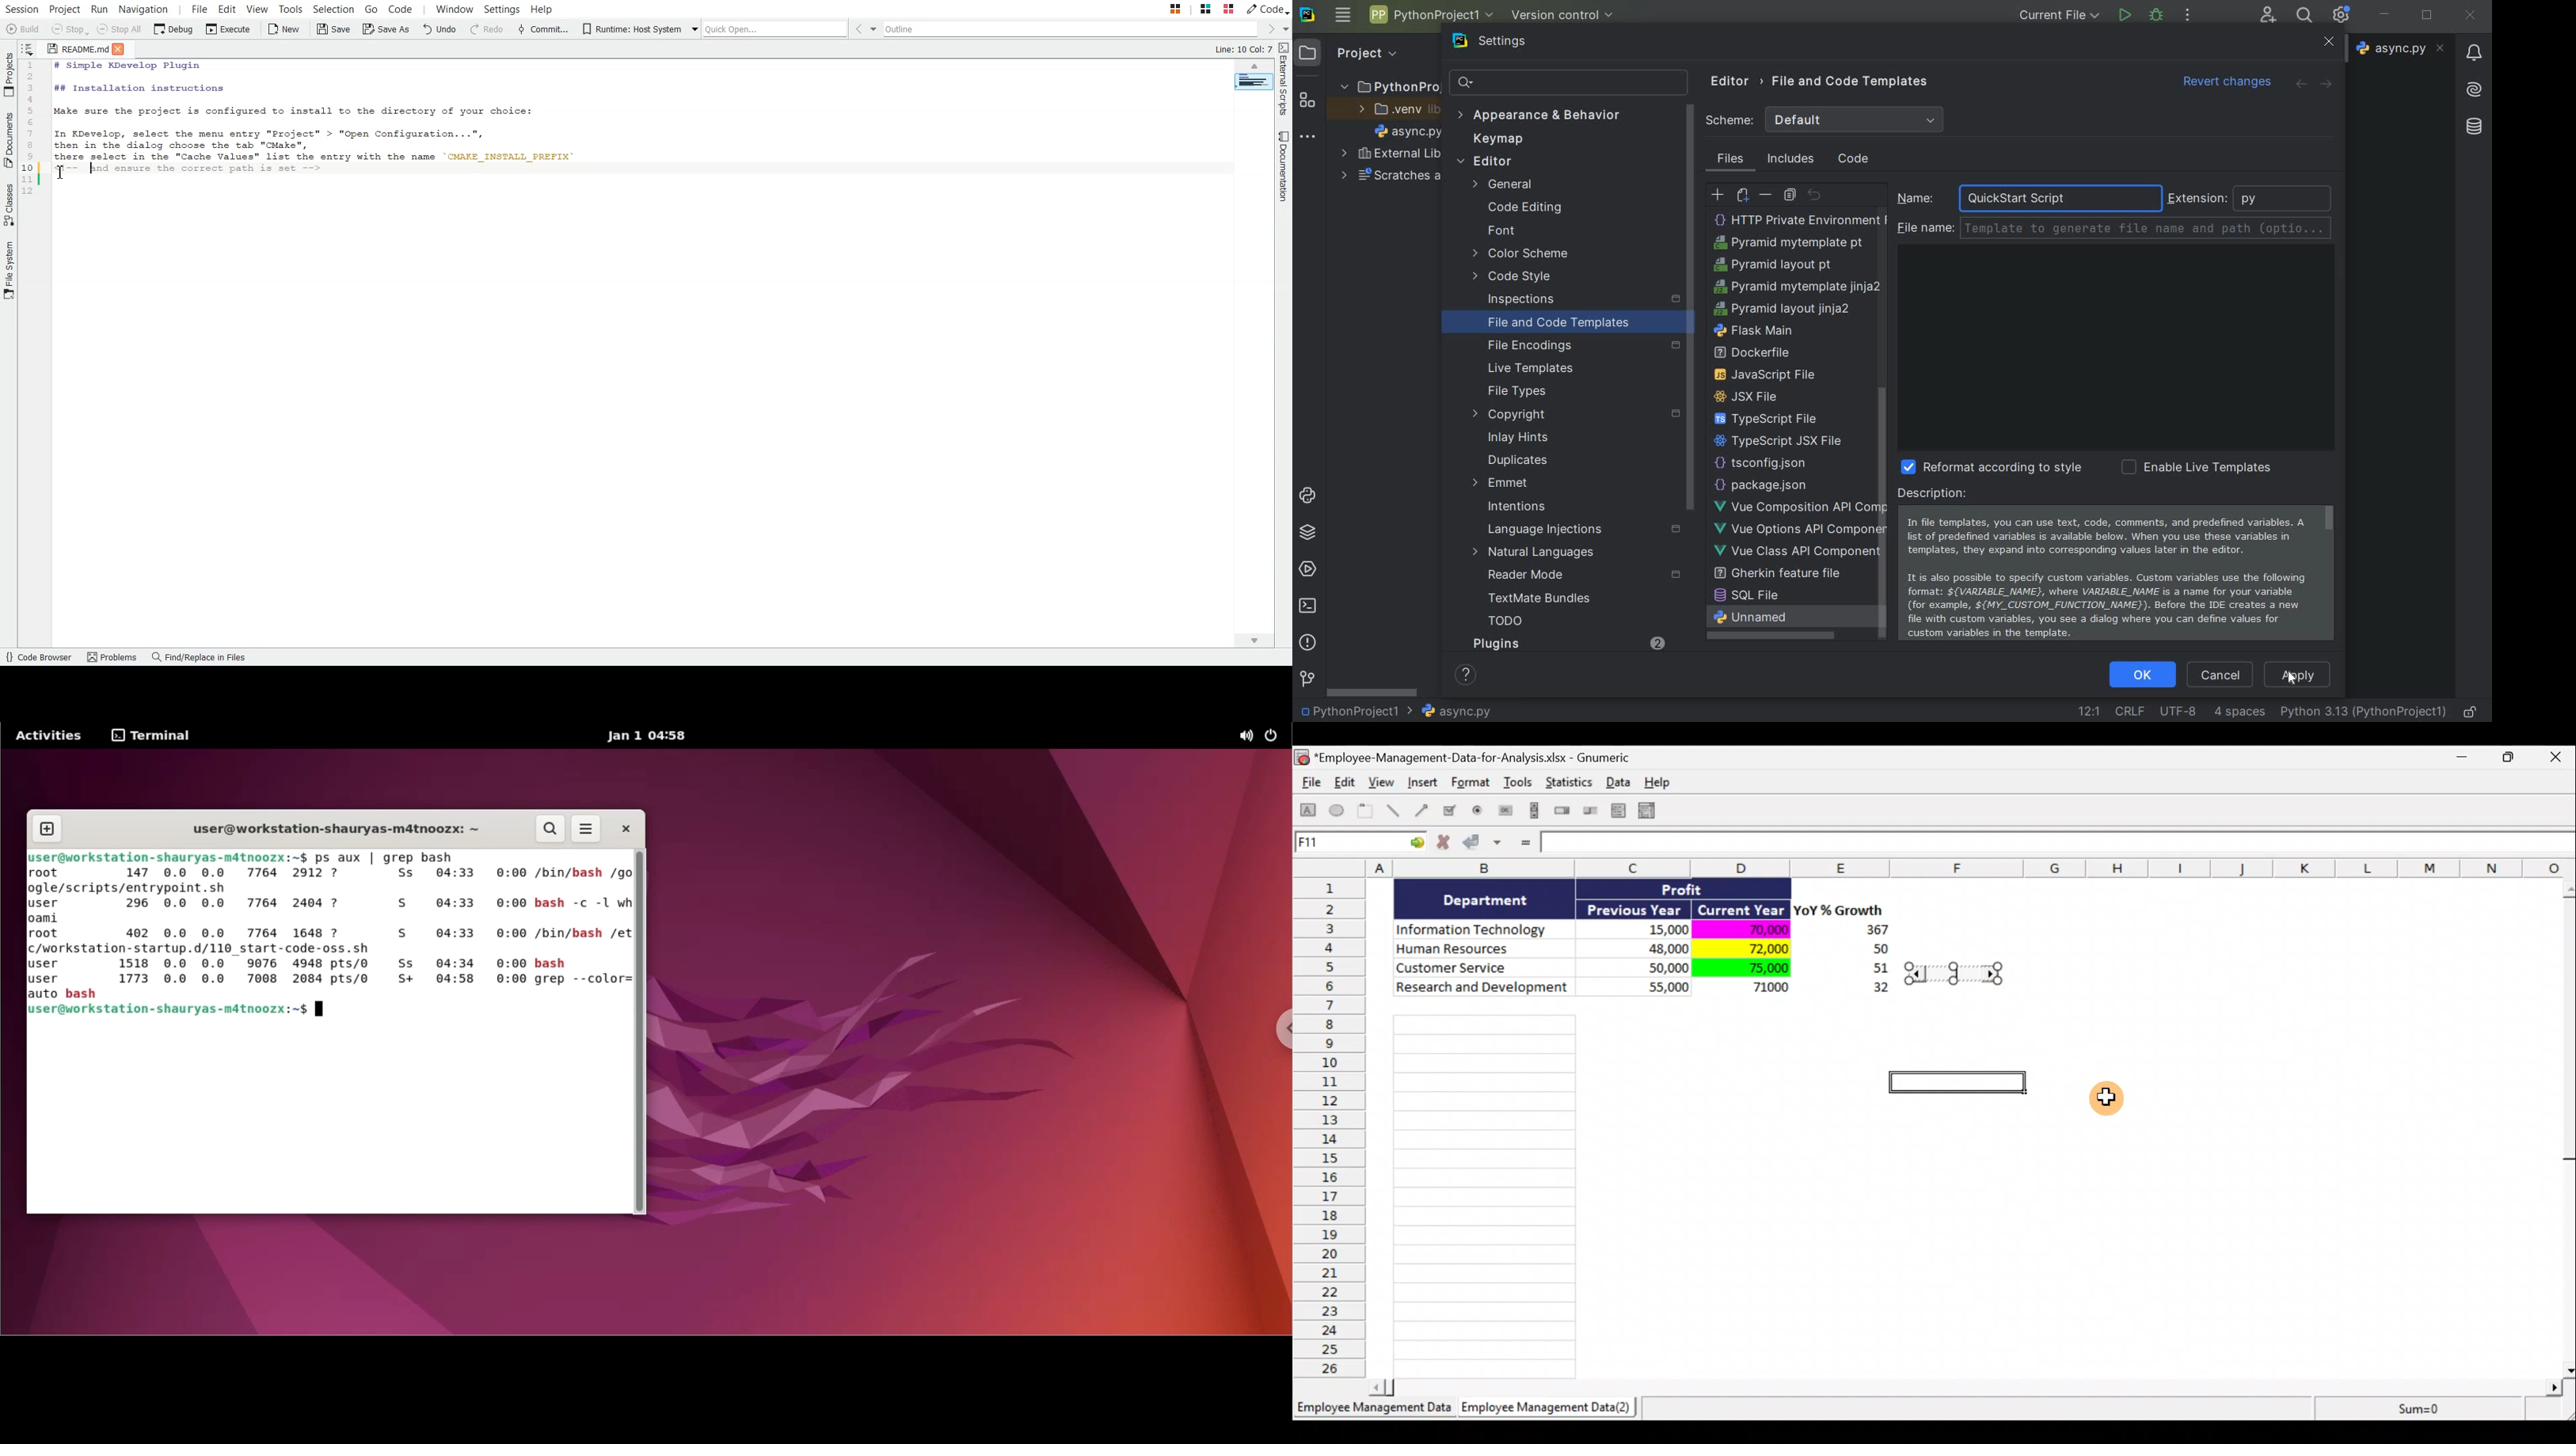  Describe the element at coordinates (2416, 1409) in the screenshot. I see `Sum=0` at that location.